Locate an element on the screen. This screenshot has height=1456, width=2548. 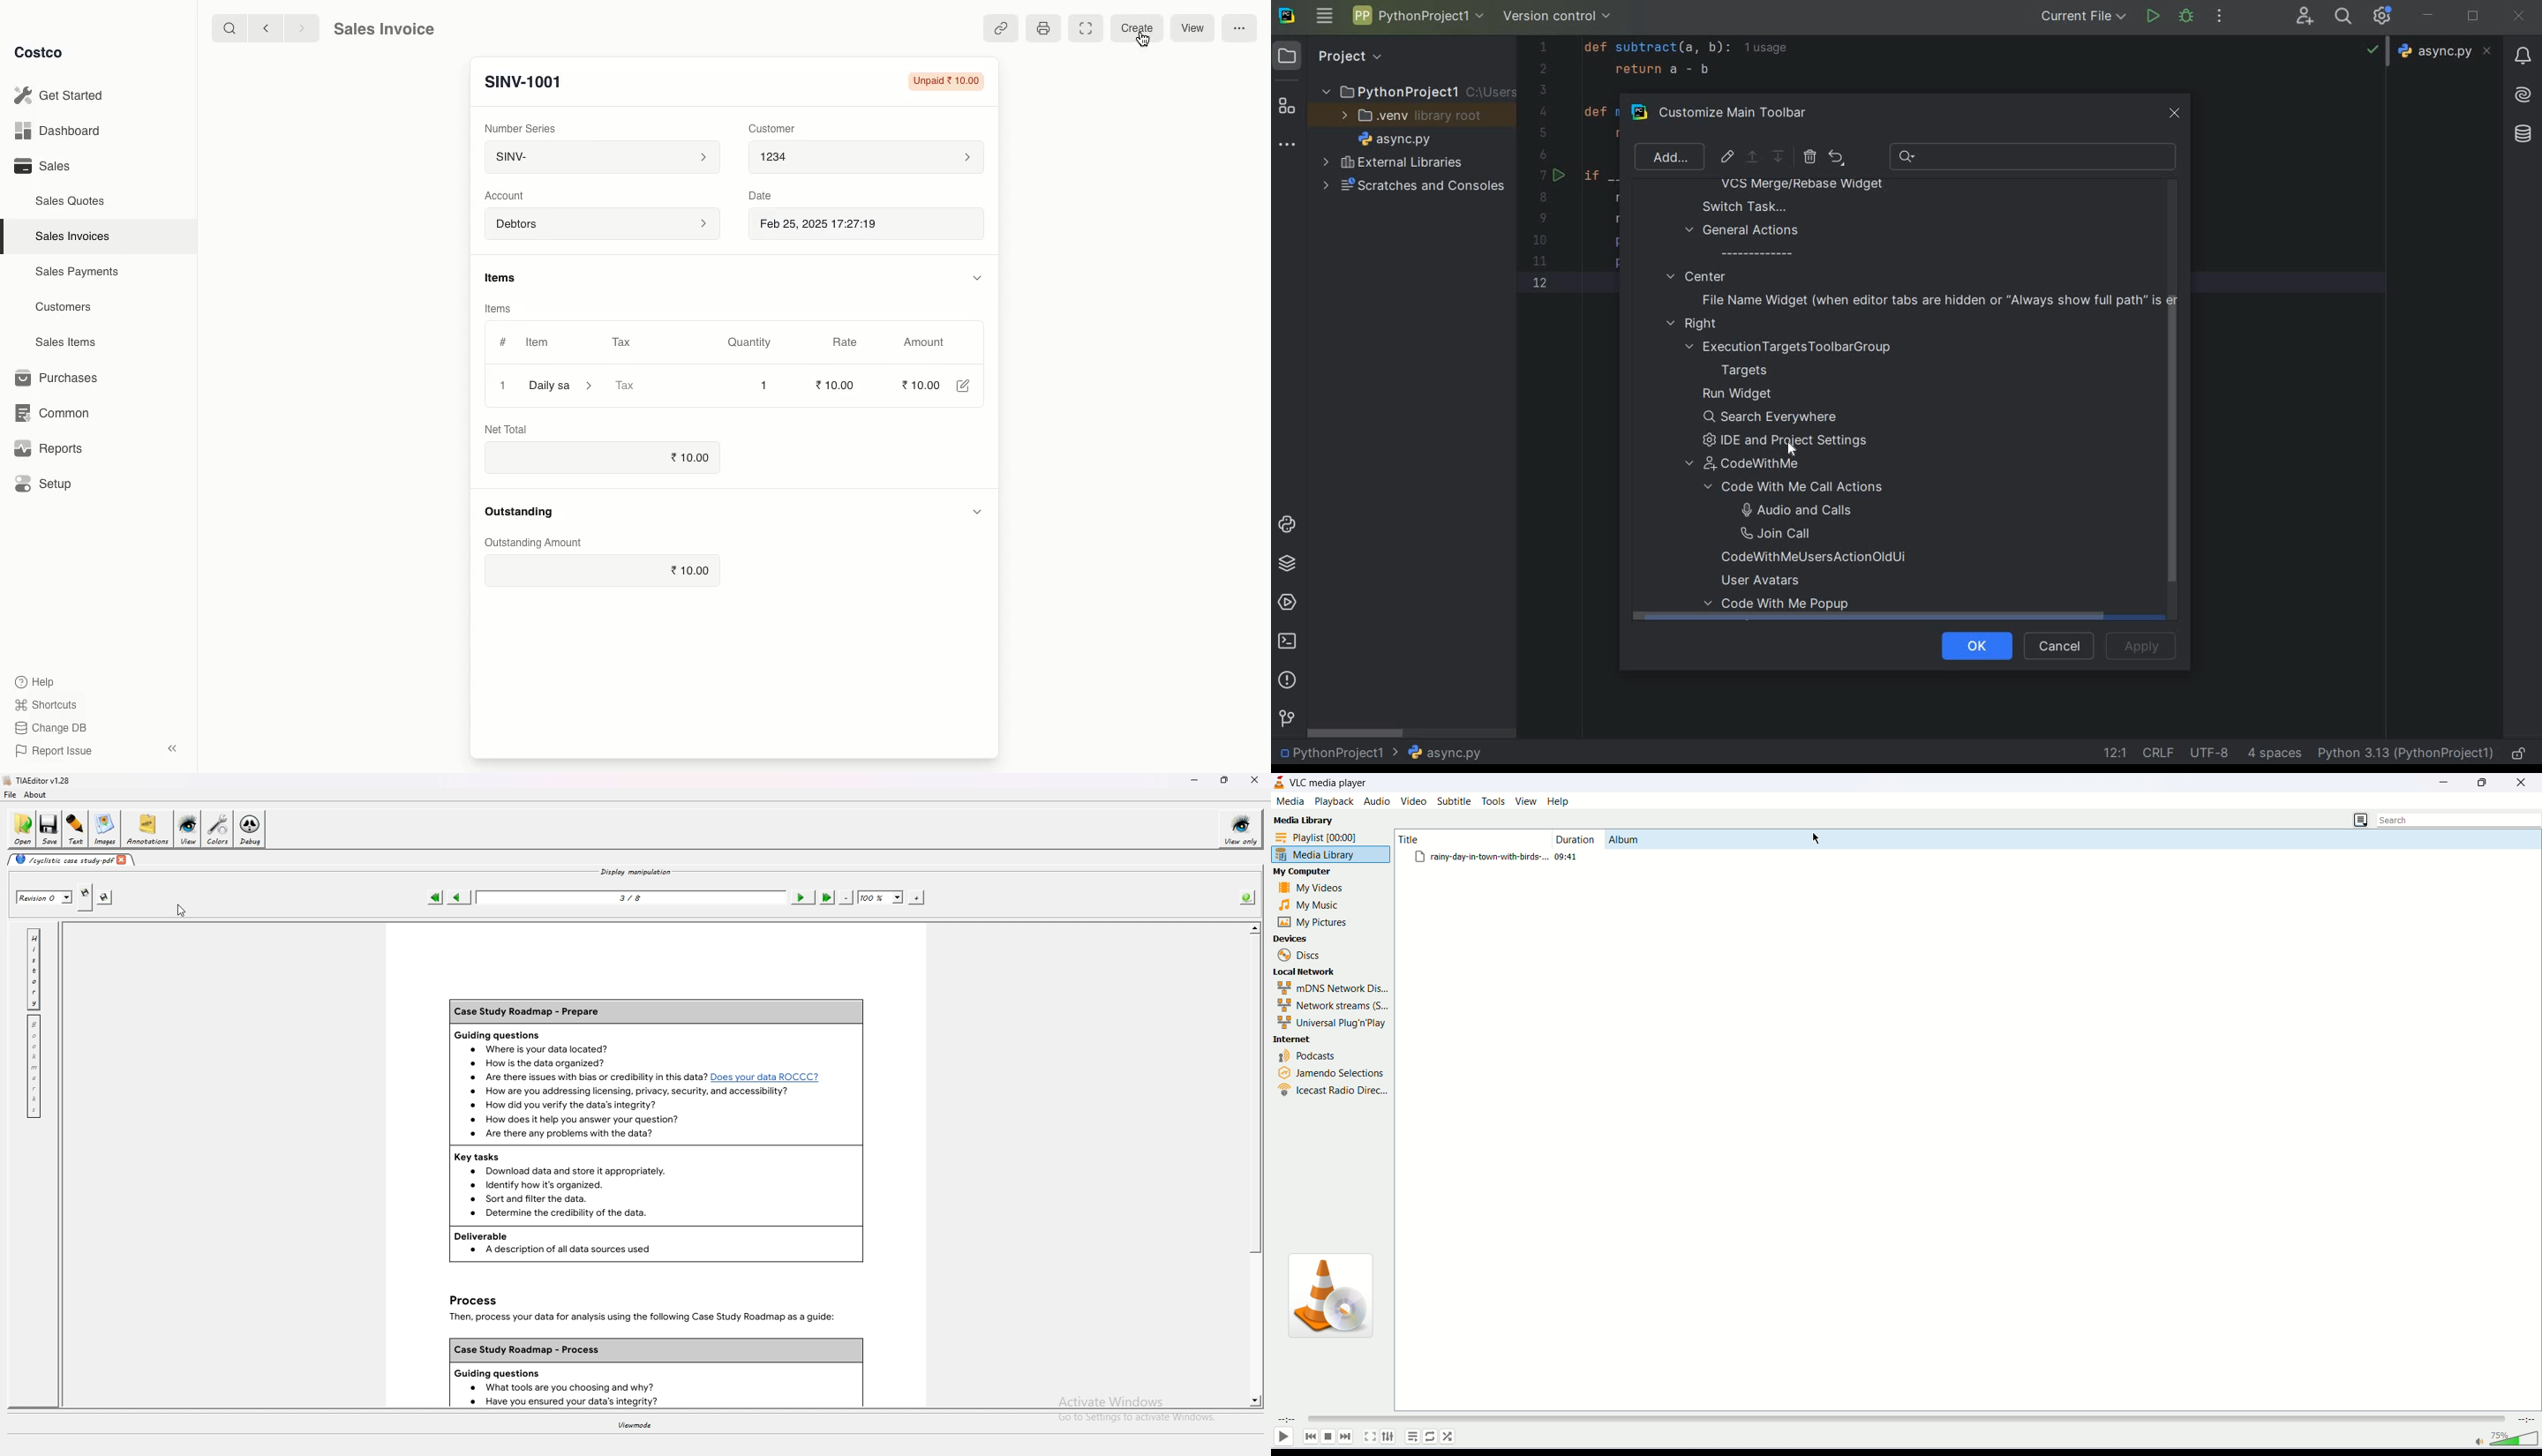
Rate is located at coordinates (850, 341).